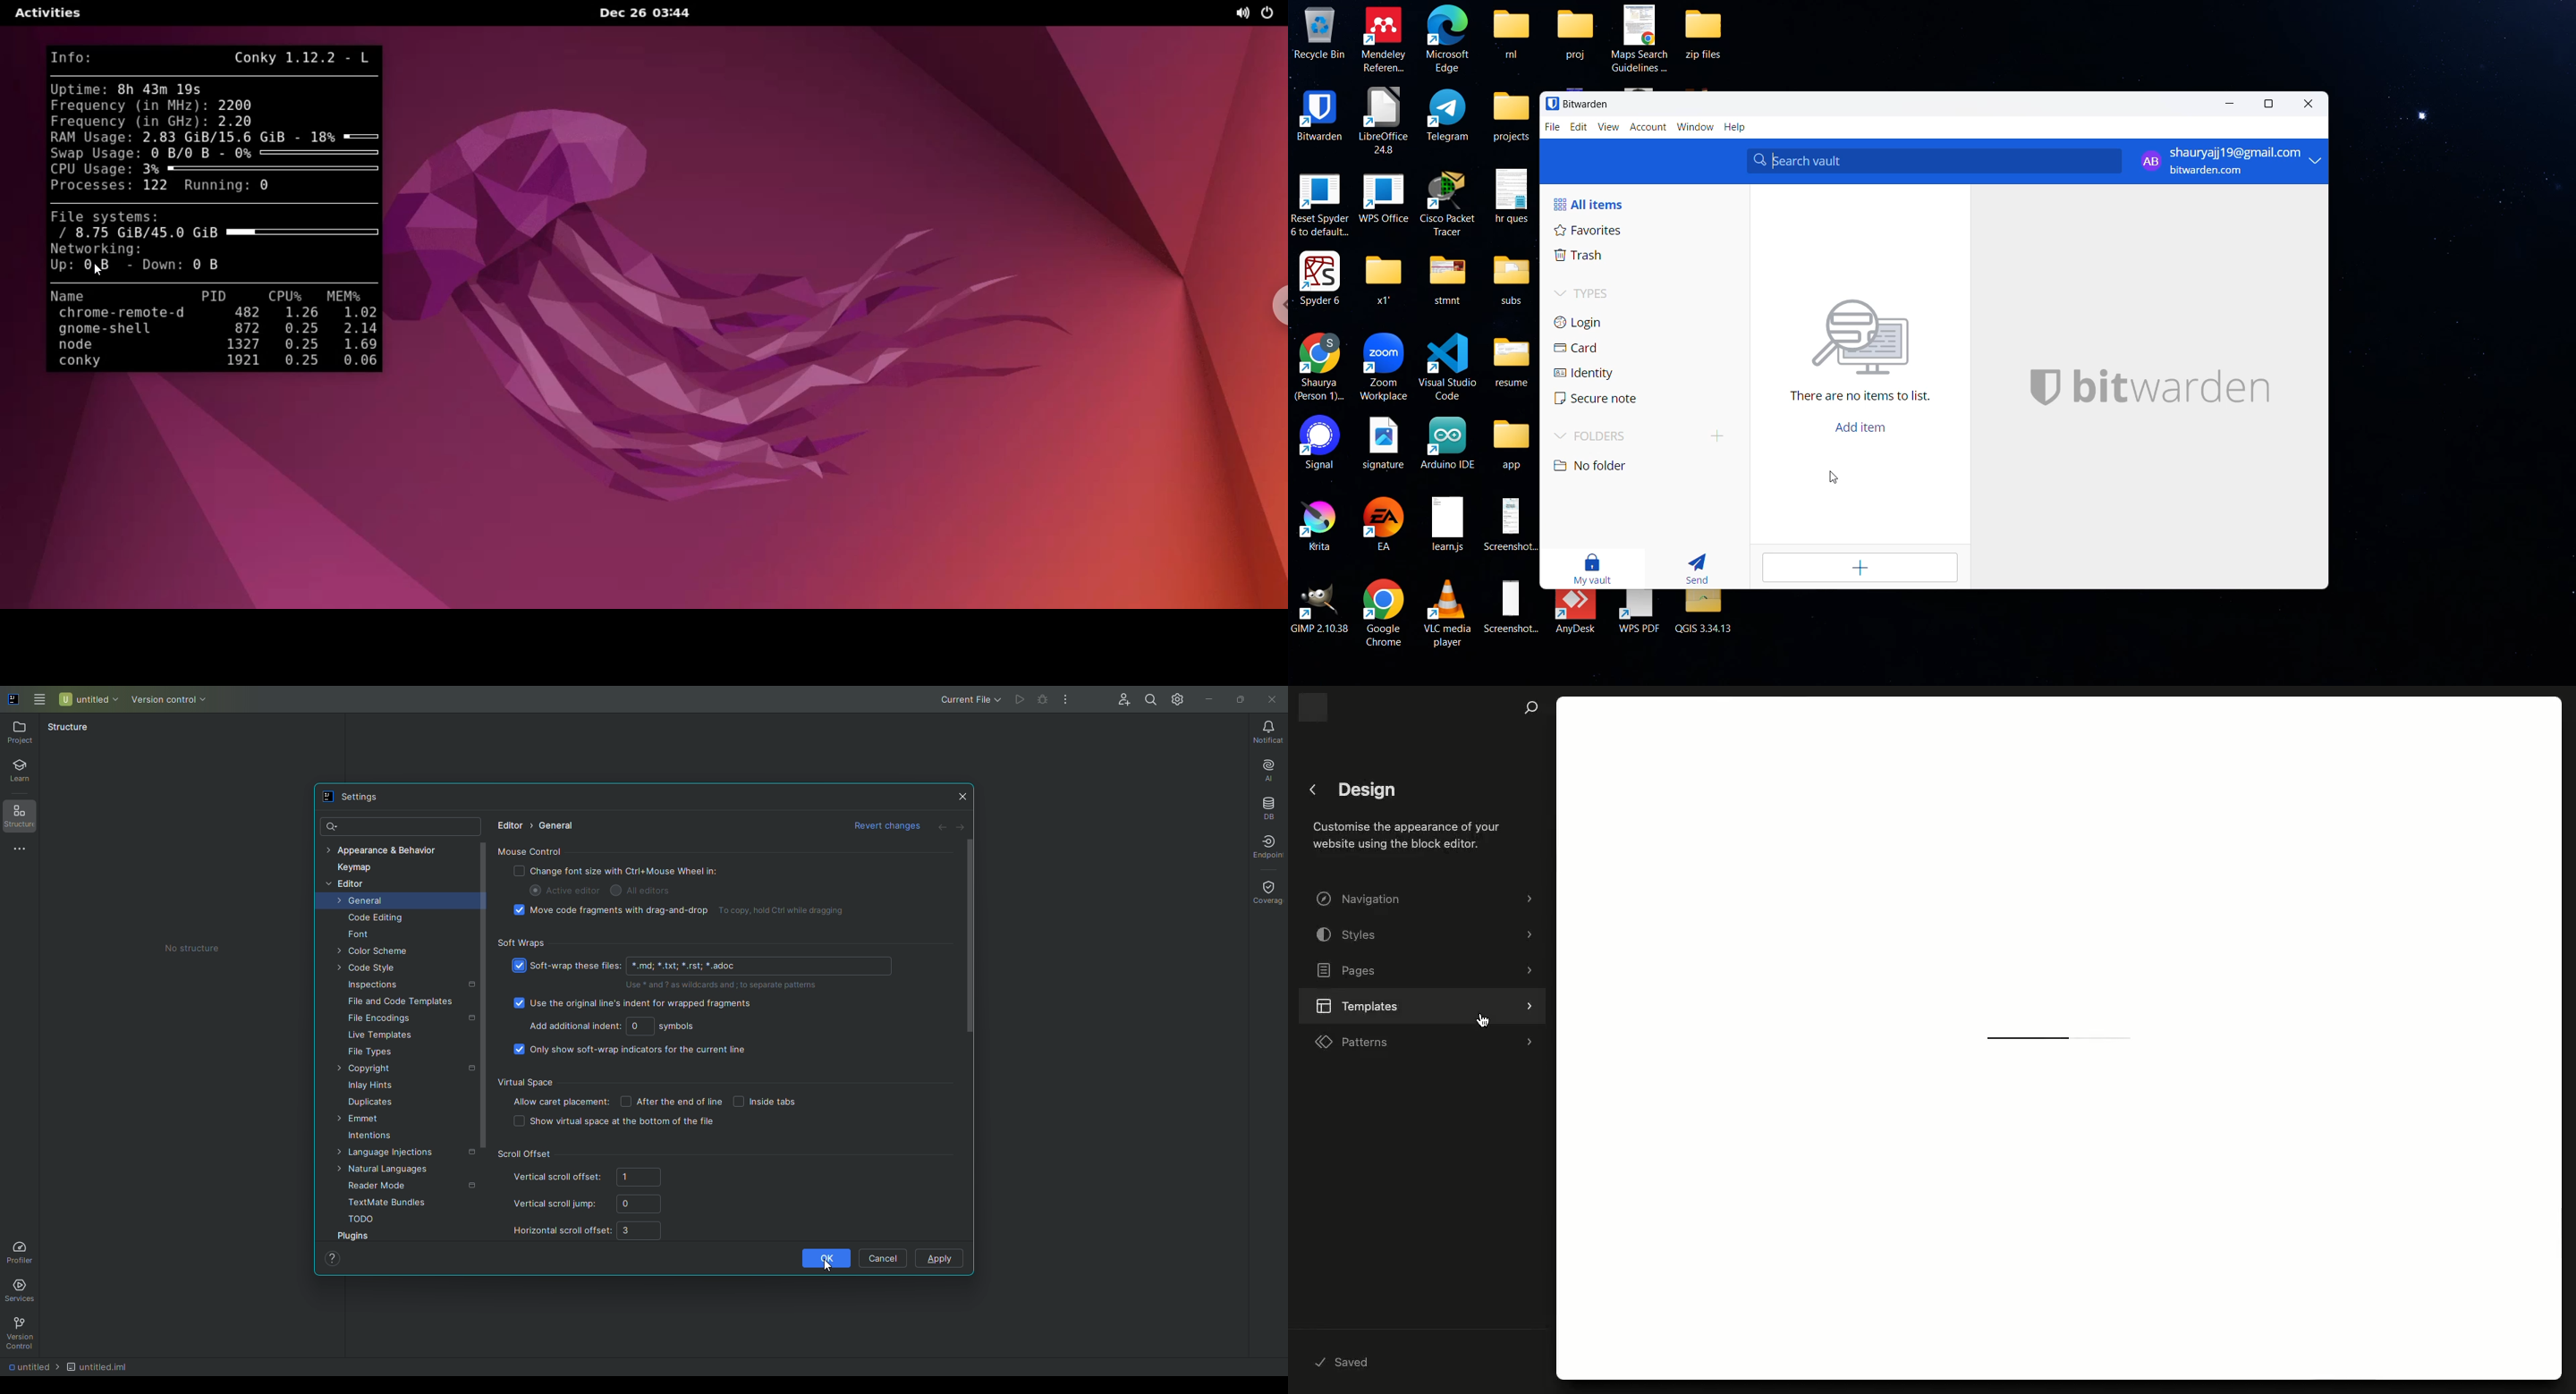 This screenshot has width=2576, height=1400. I want to click on x1", so click(1382, 278).